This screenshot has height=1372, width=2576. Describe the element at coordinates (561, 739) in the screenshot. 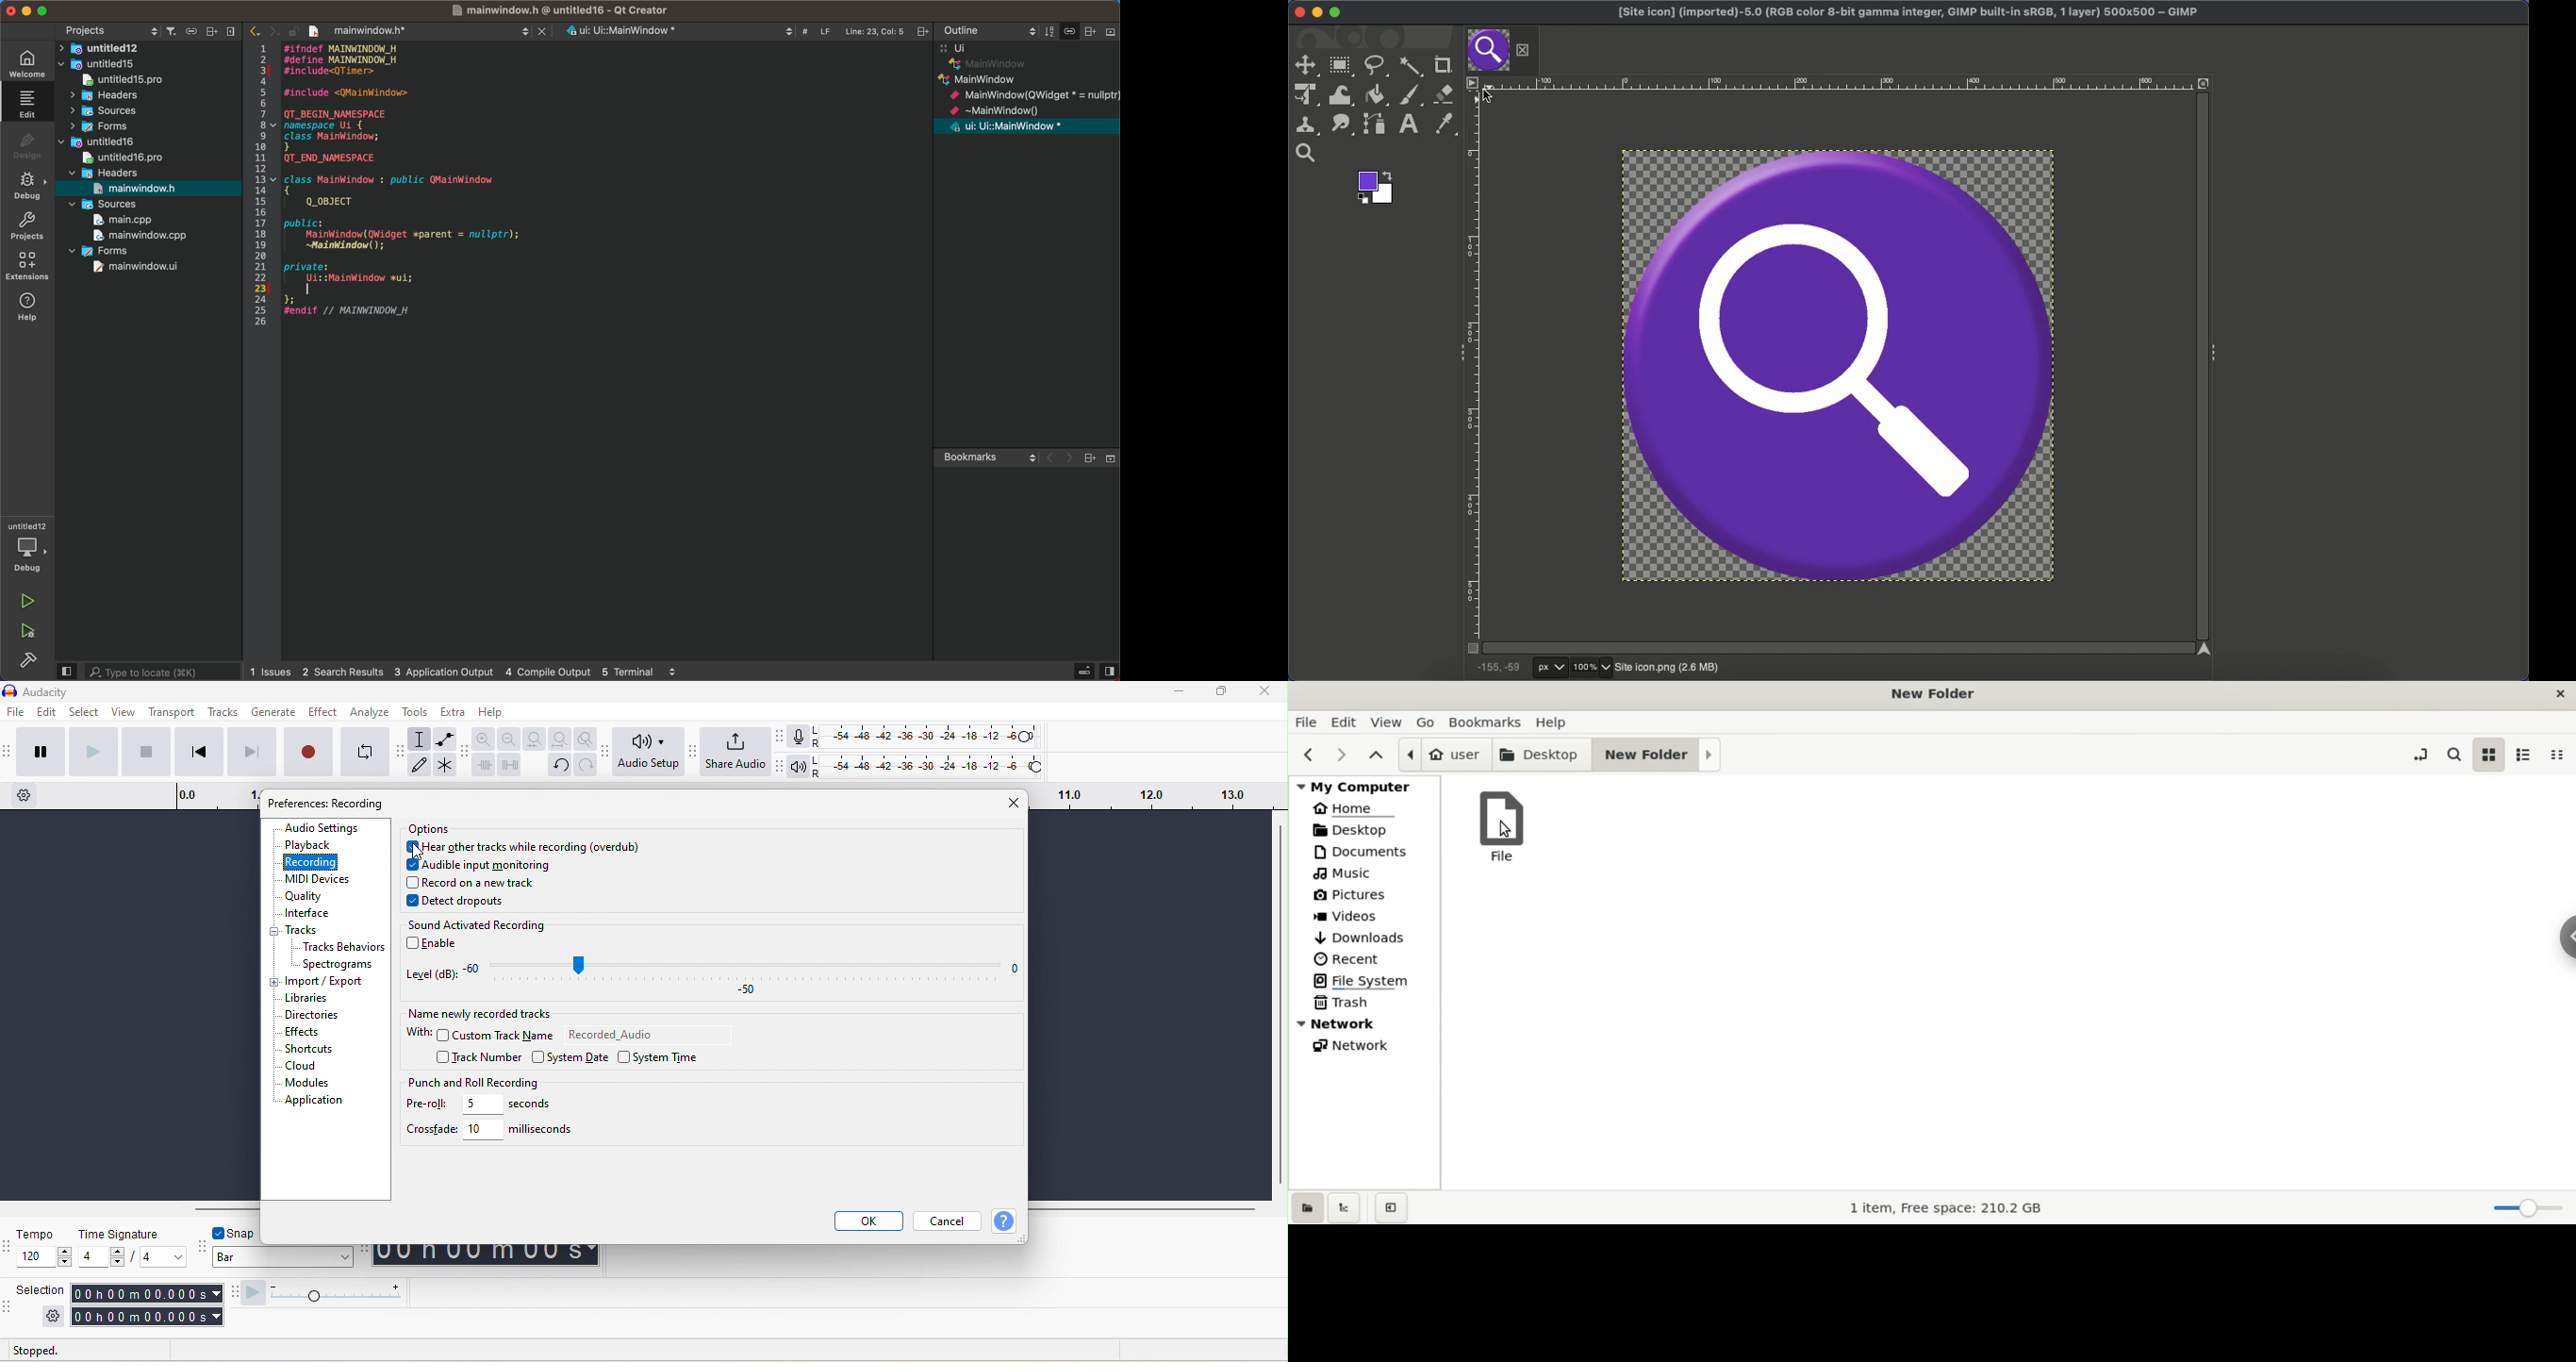

I see `fit project to width` at that location.